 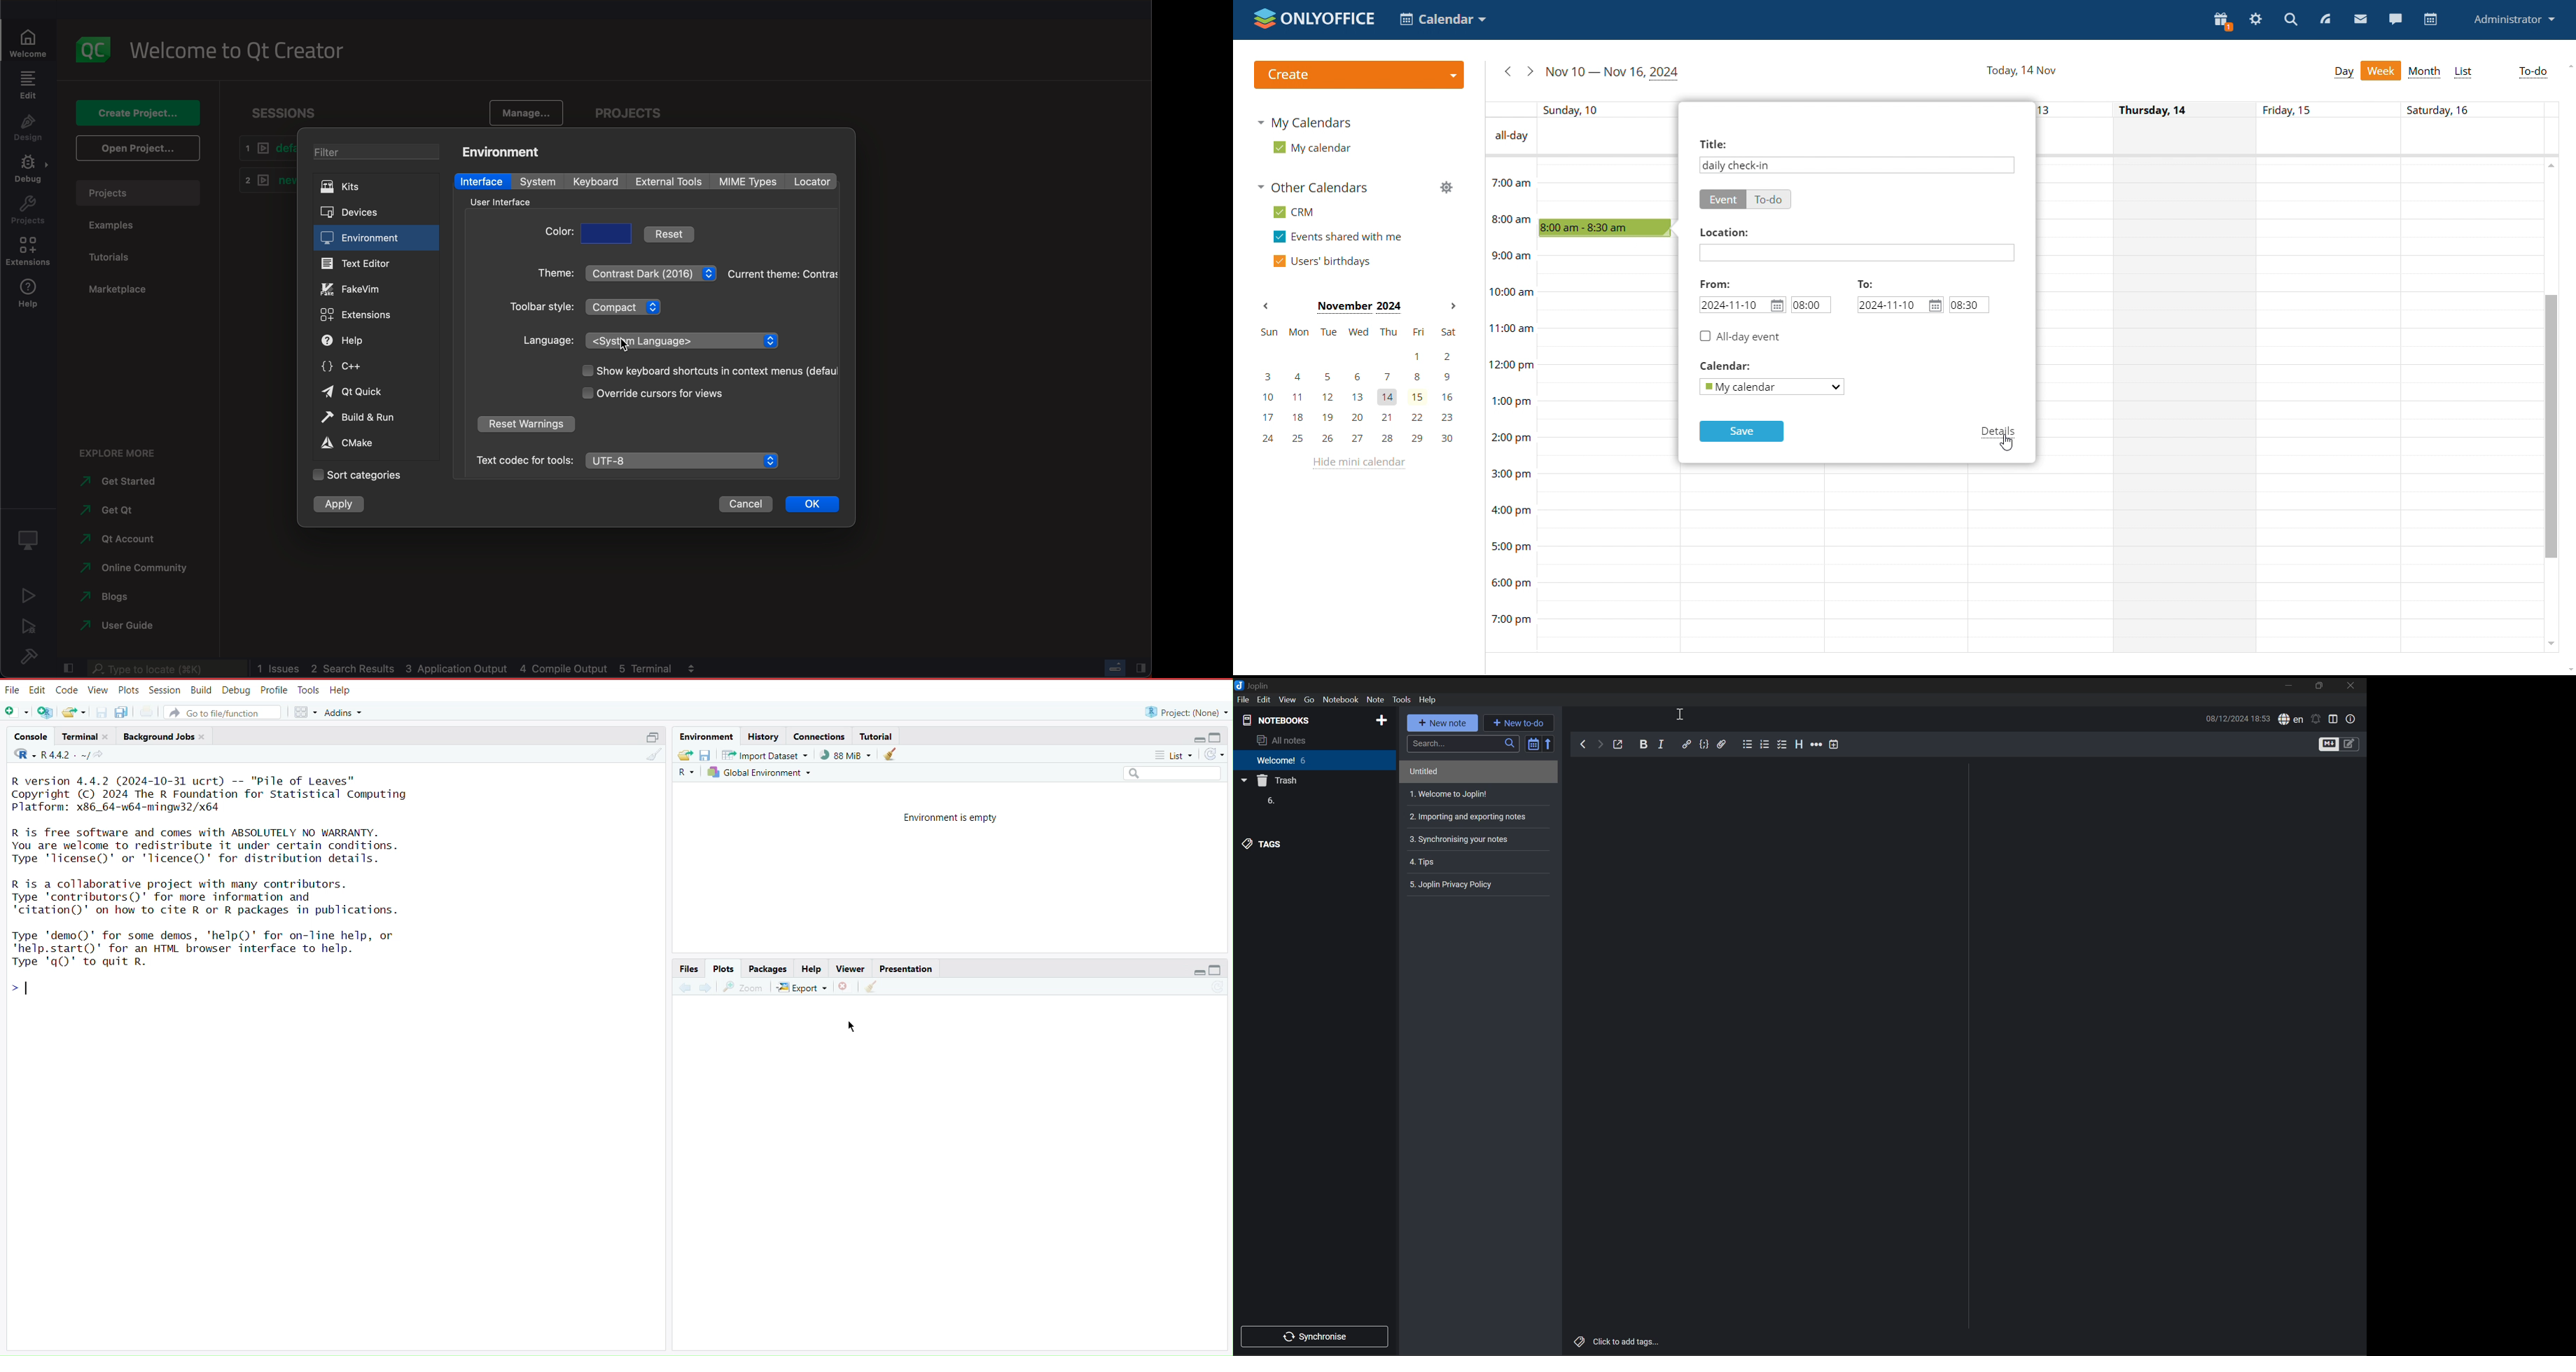 I want to click on Toggle external editing, so click(x=1620, y=745).